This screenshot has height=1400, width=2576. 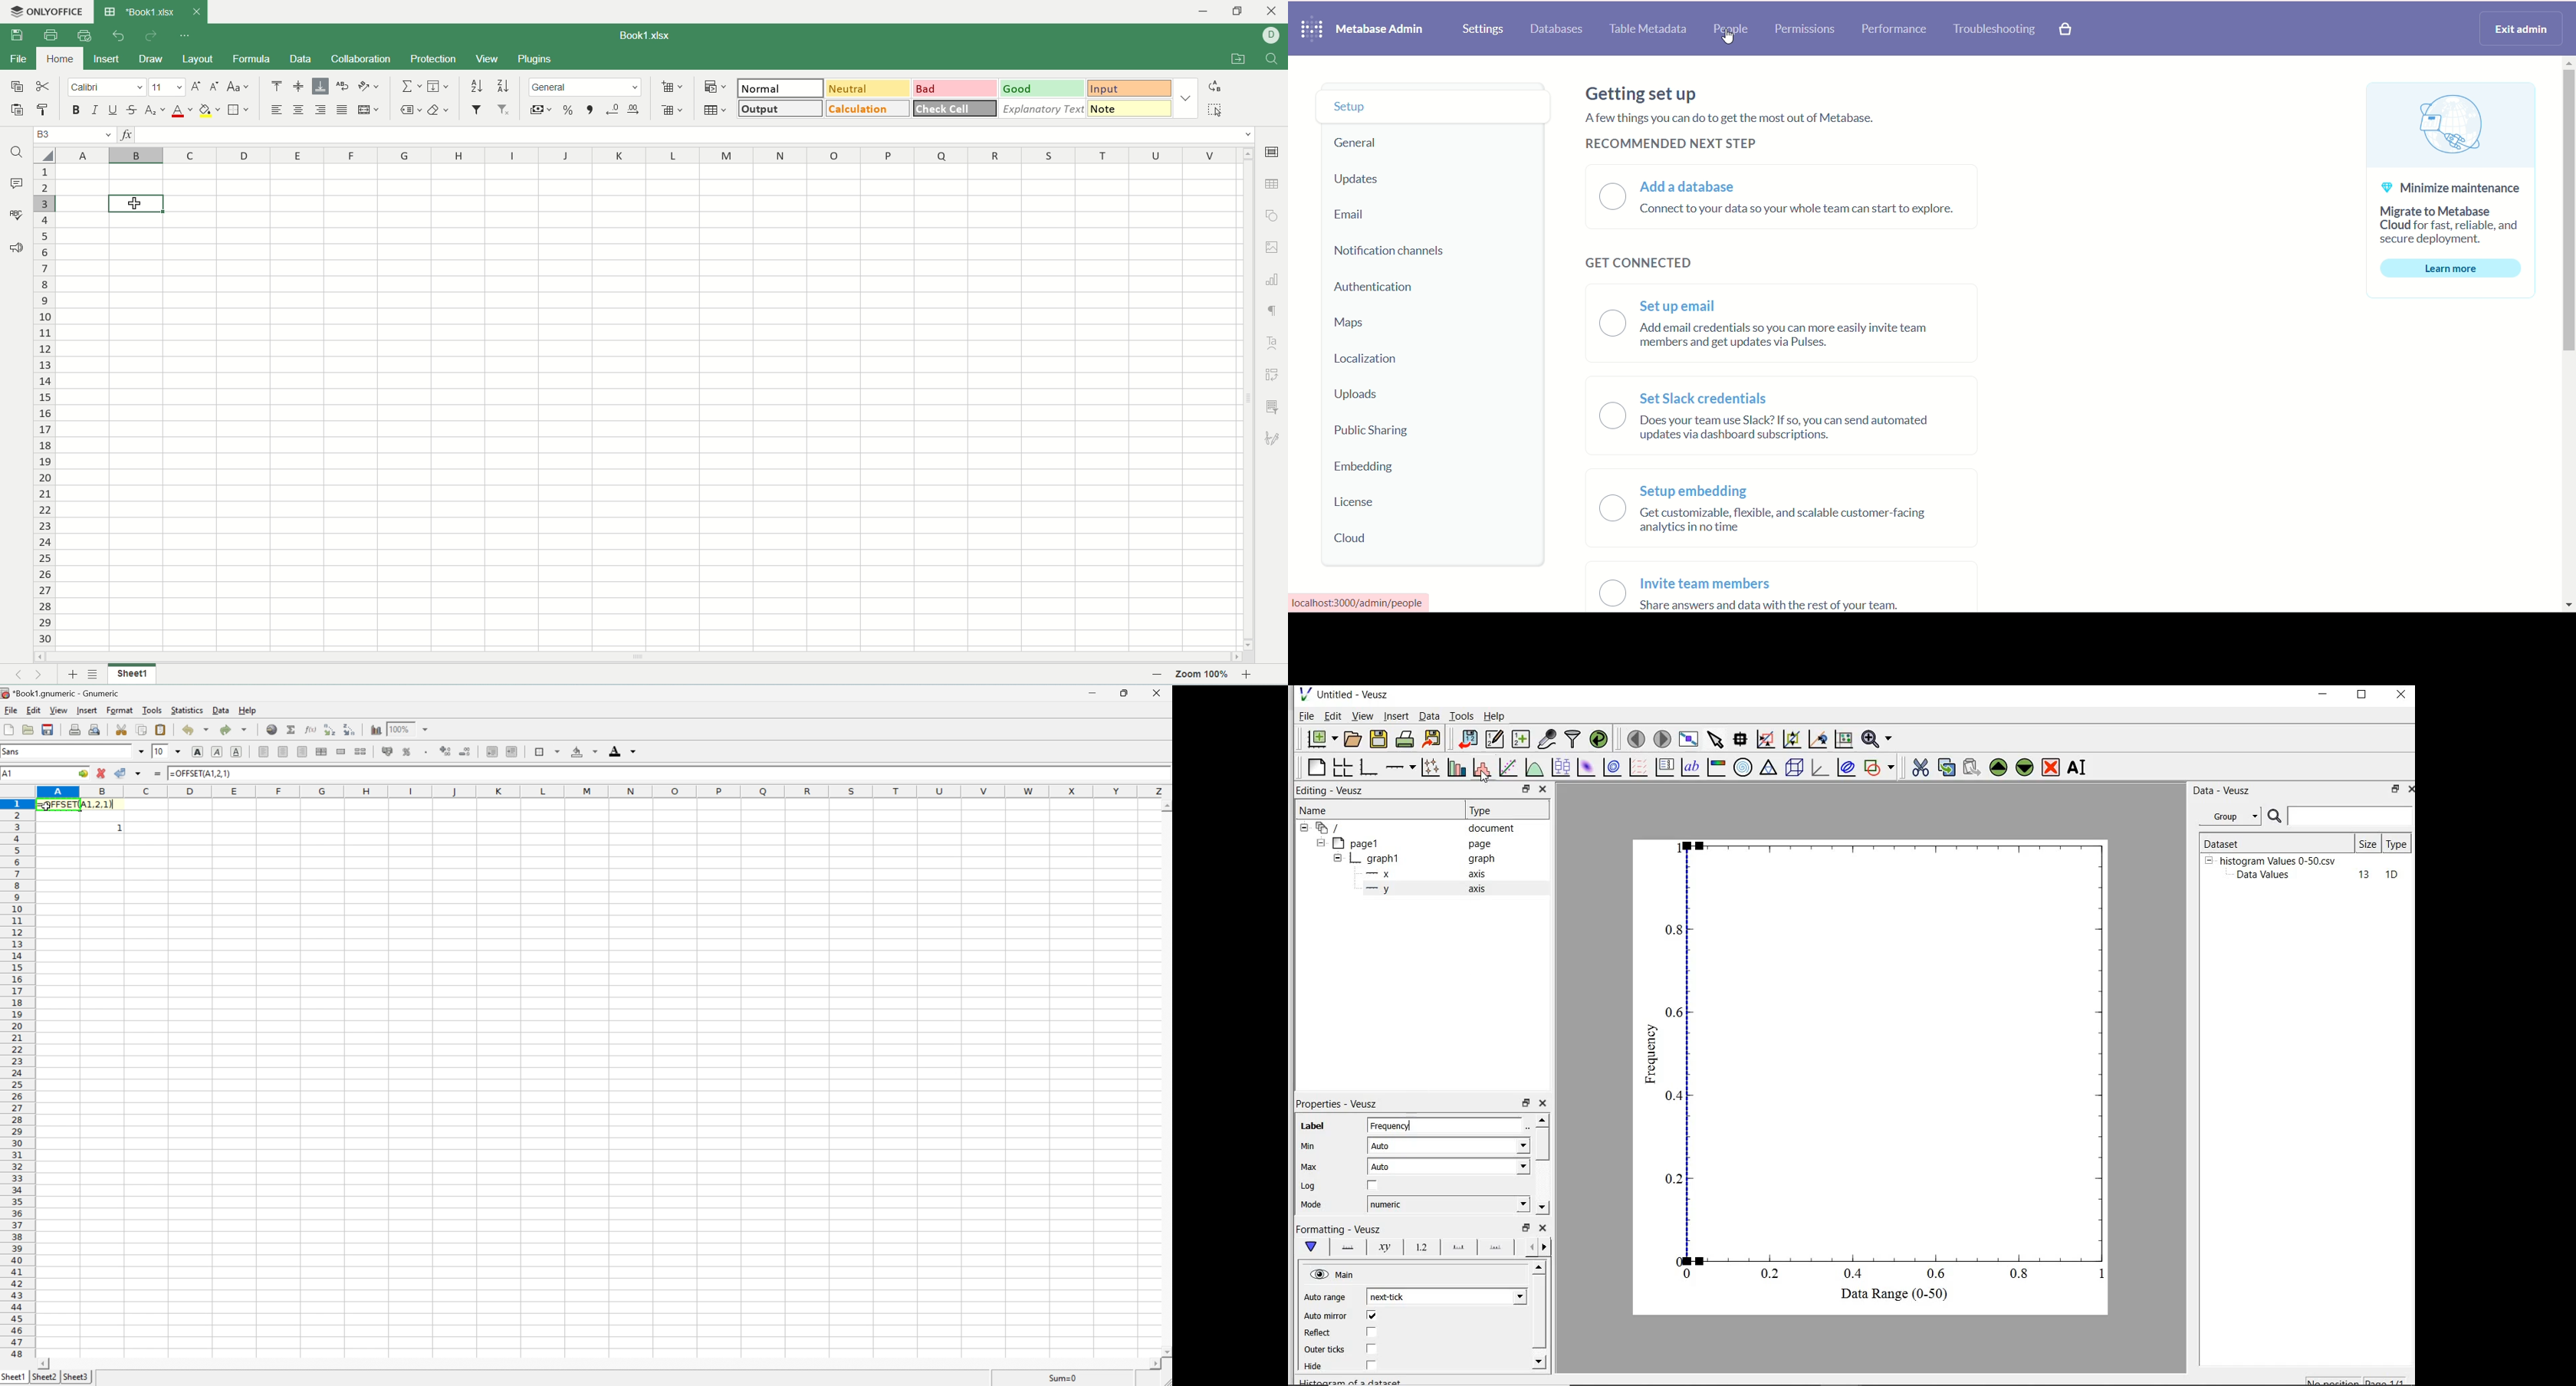 What do you see at coordinates (219, 752) in the screenshot?
I see `italic` at bounding box center [219, 752].